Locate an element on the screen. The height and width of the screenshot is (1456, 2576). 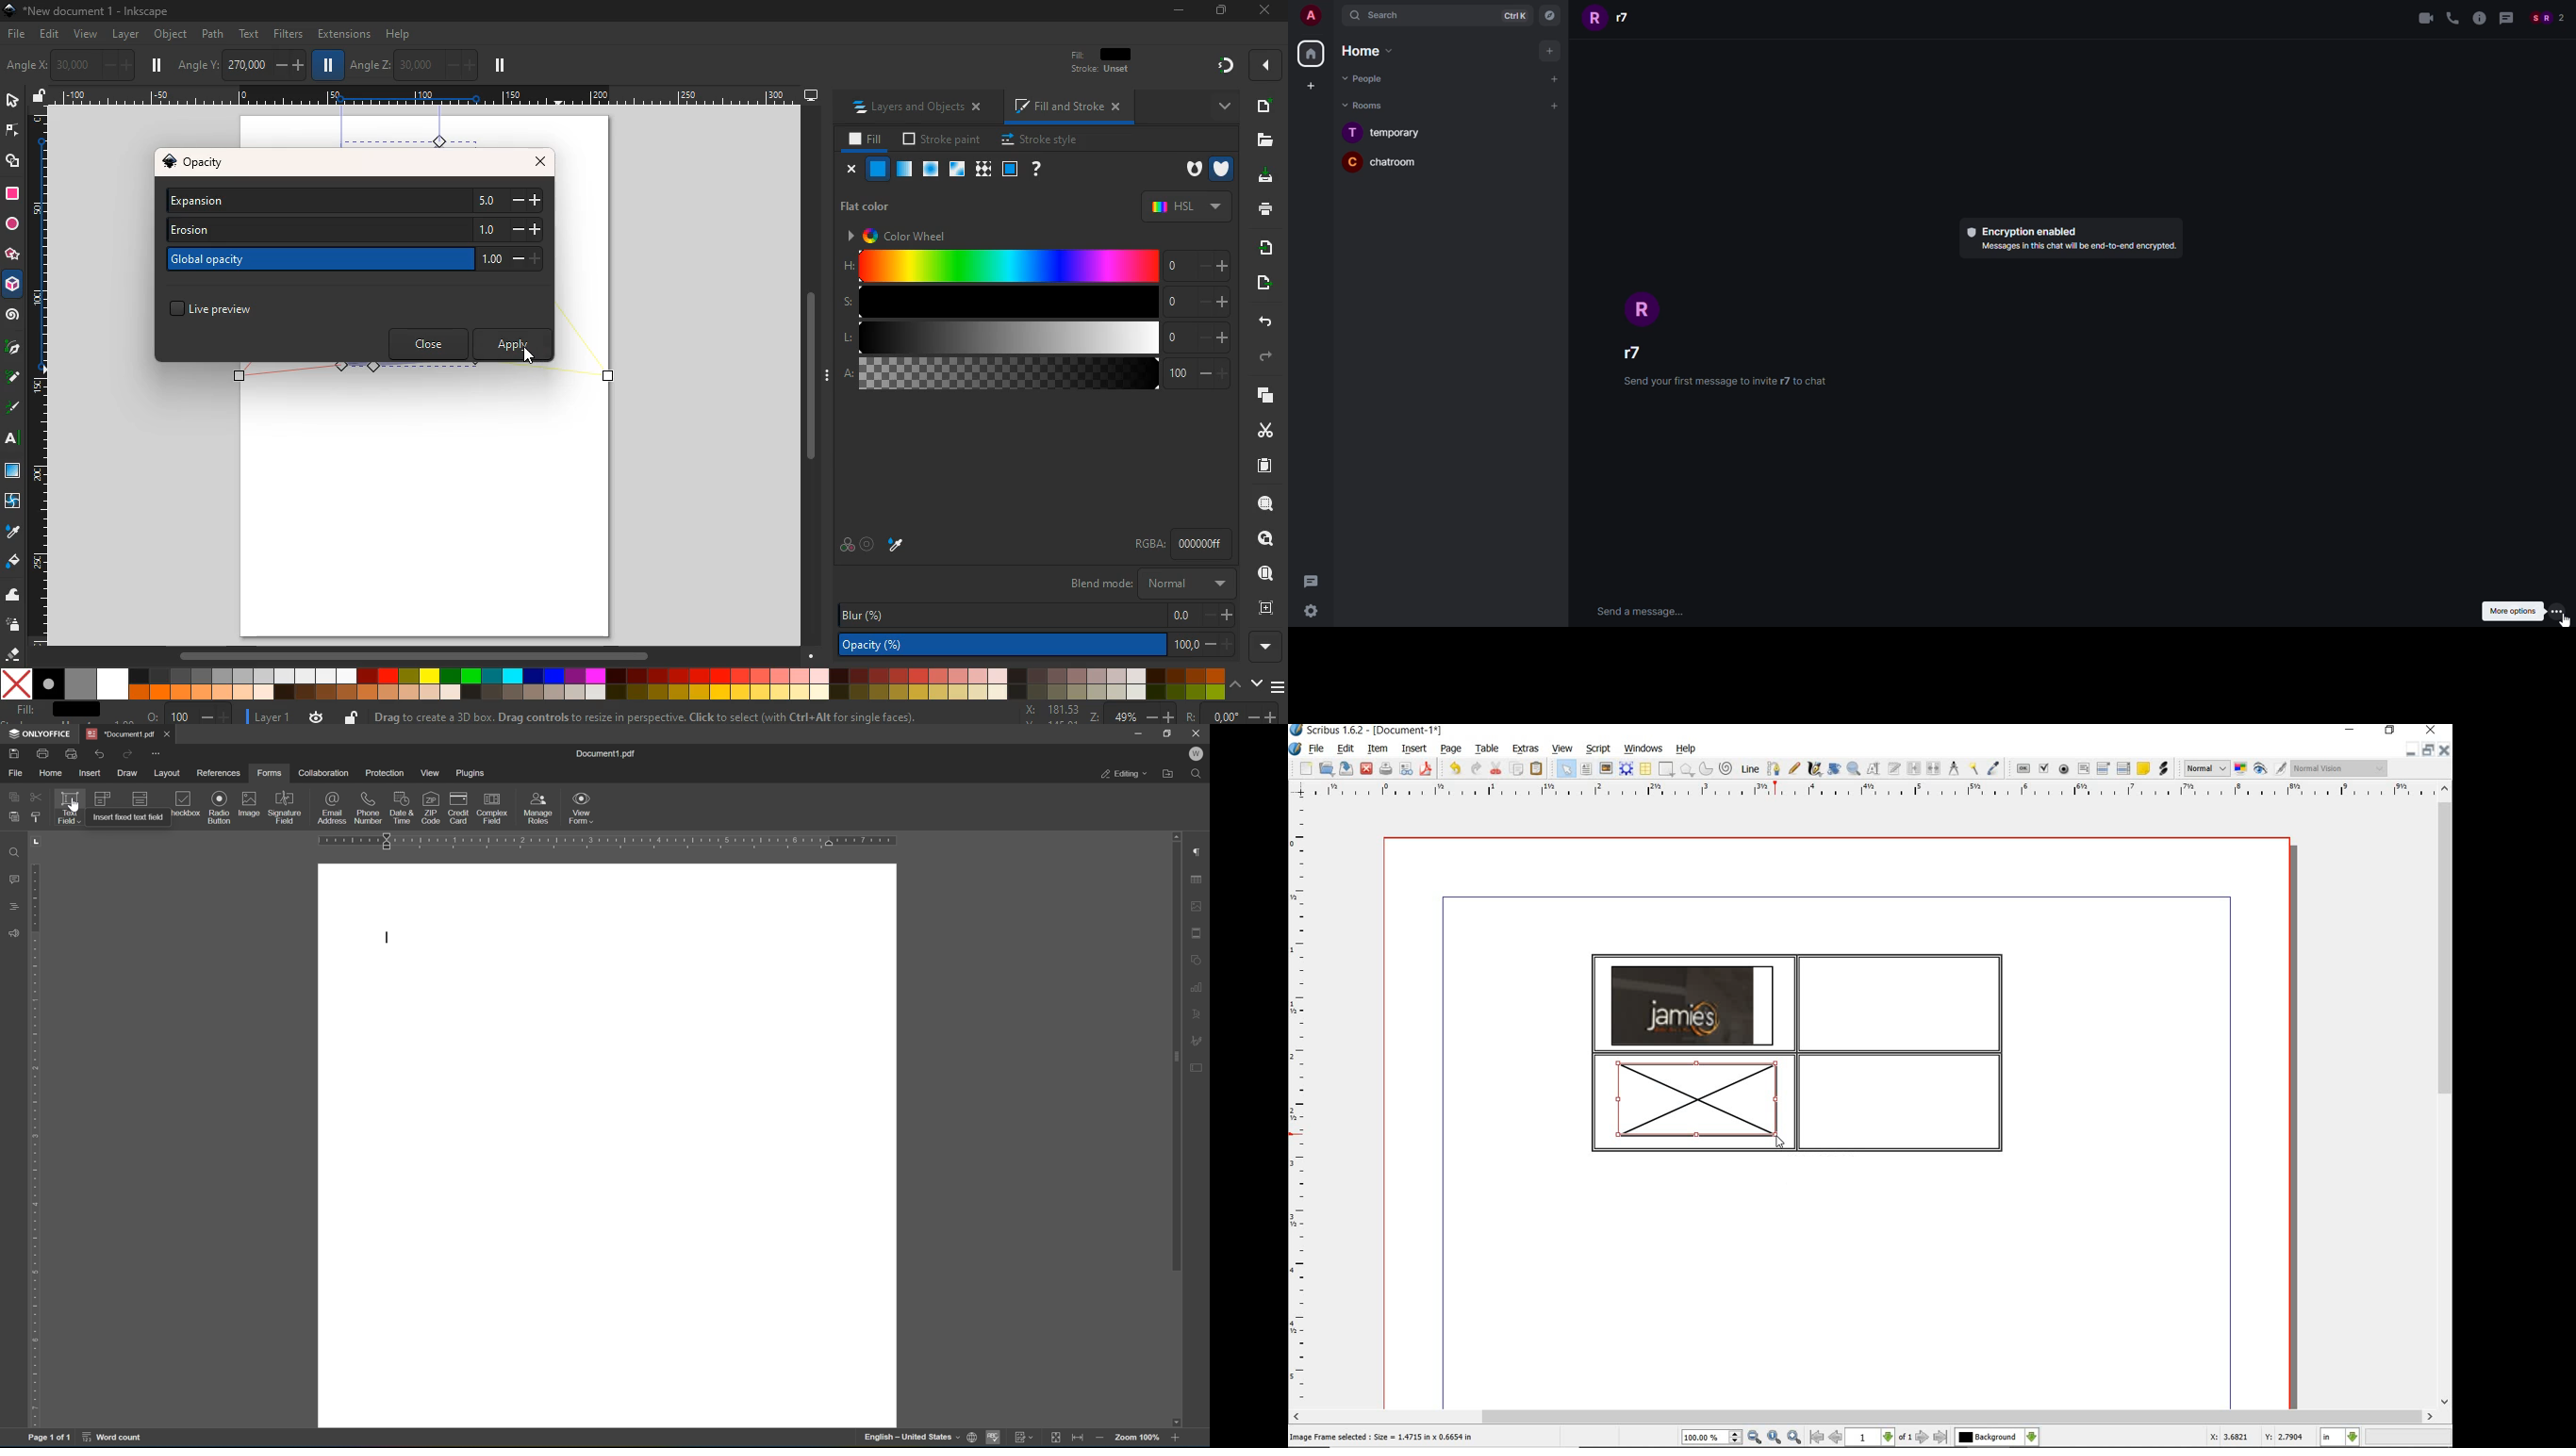
menu is located at coordinates (1277, 683).